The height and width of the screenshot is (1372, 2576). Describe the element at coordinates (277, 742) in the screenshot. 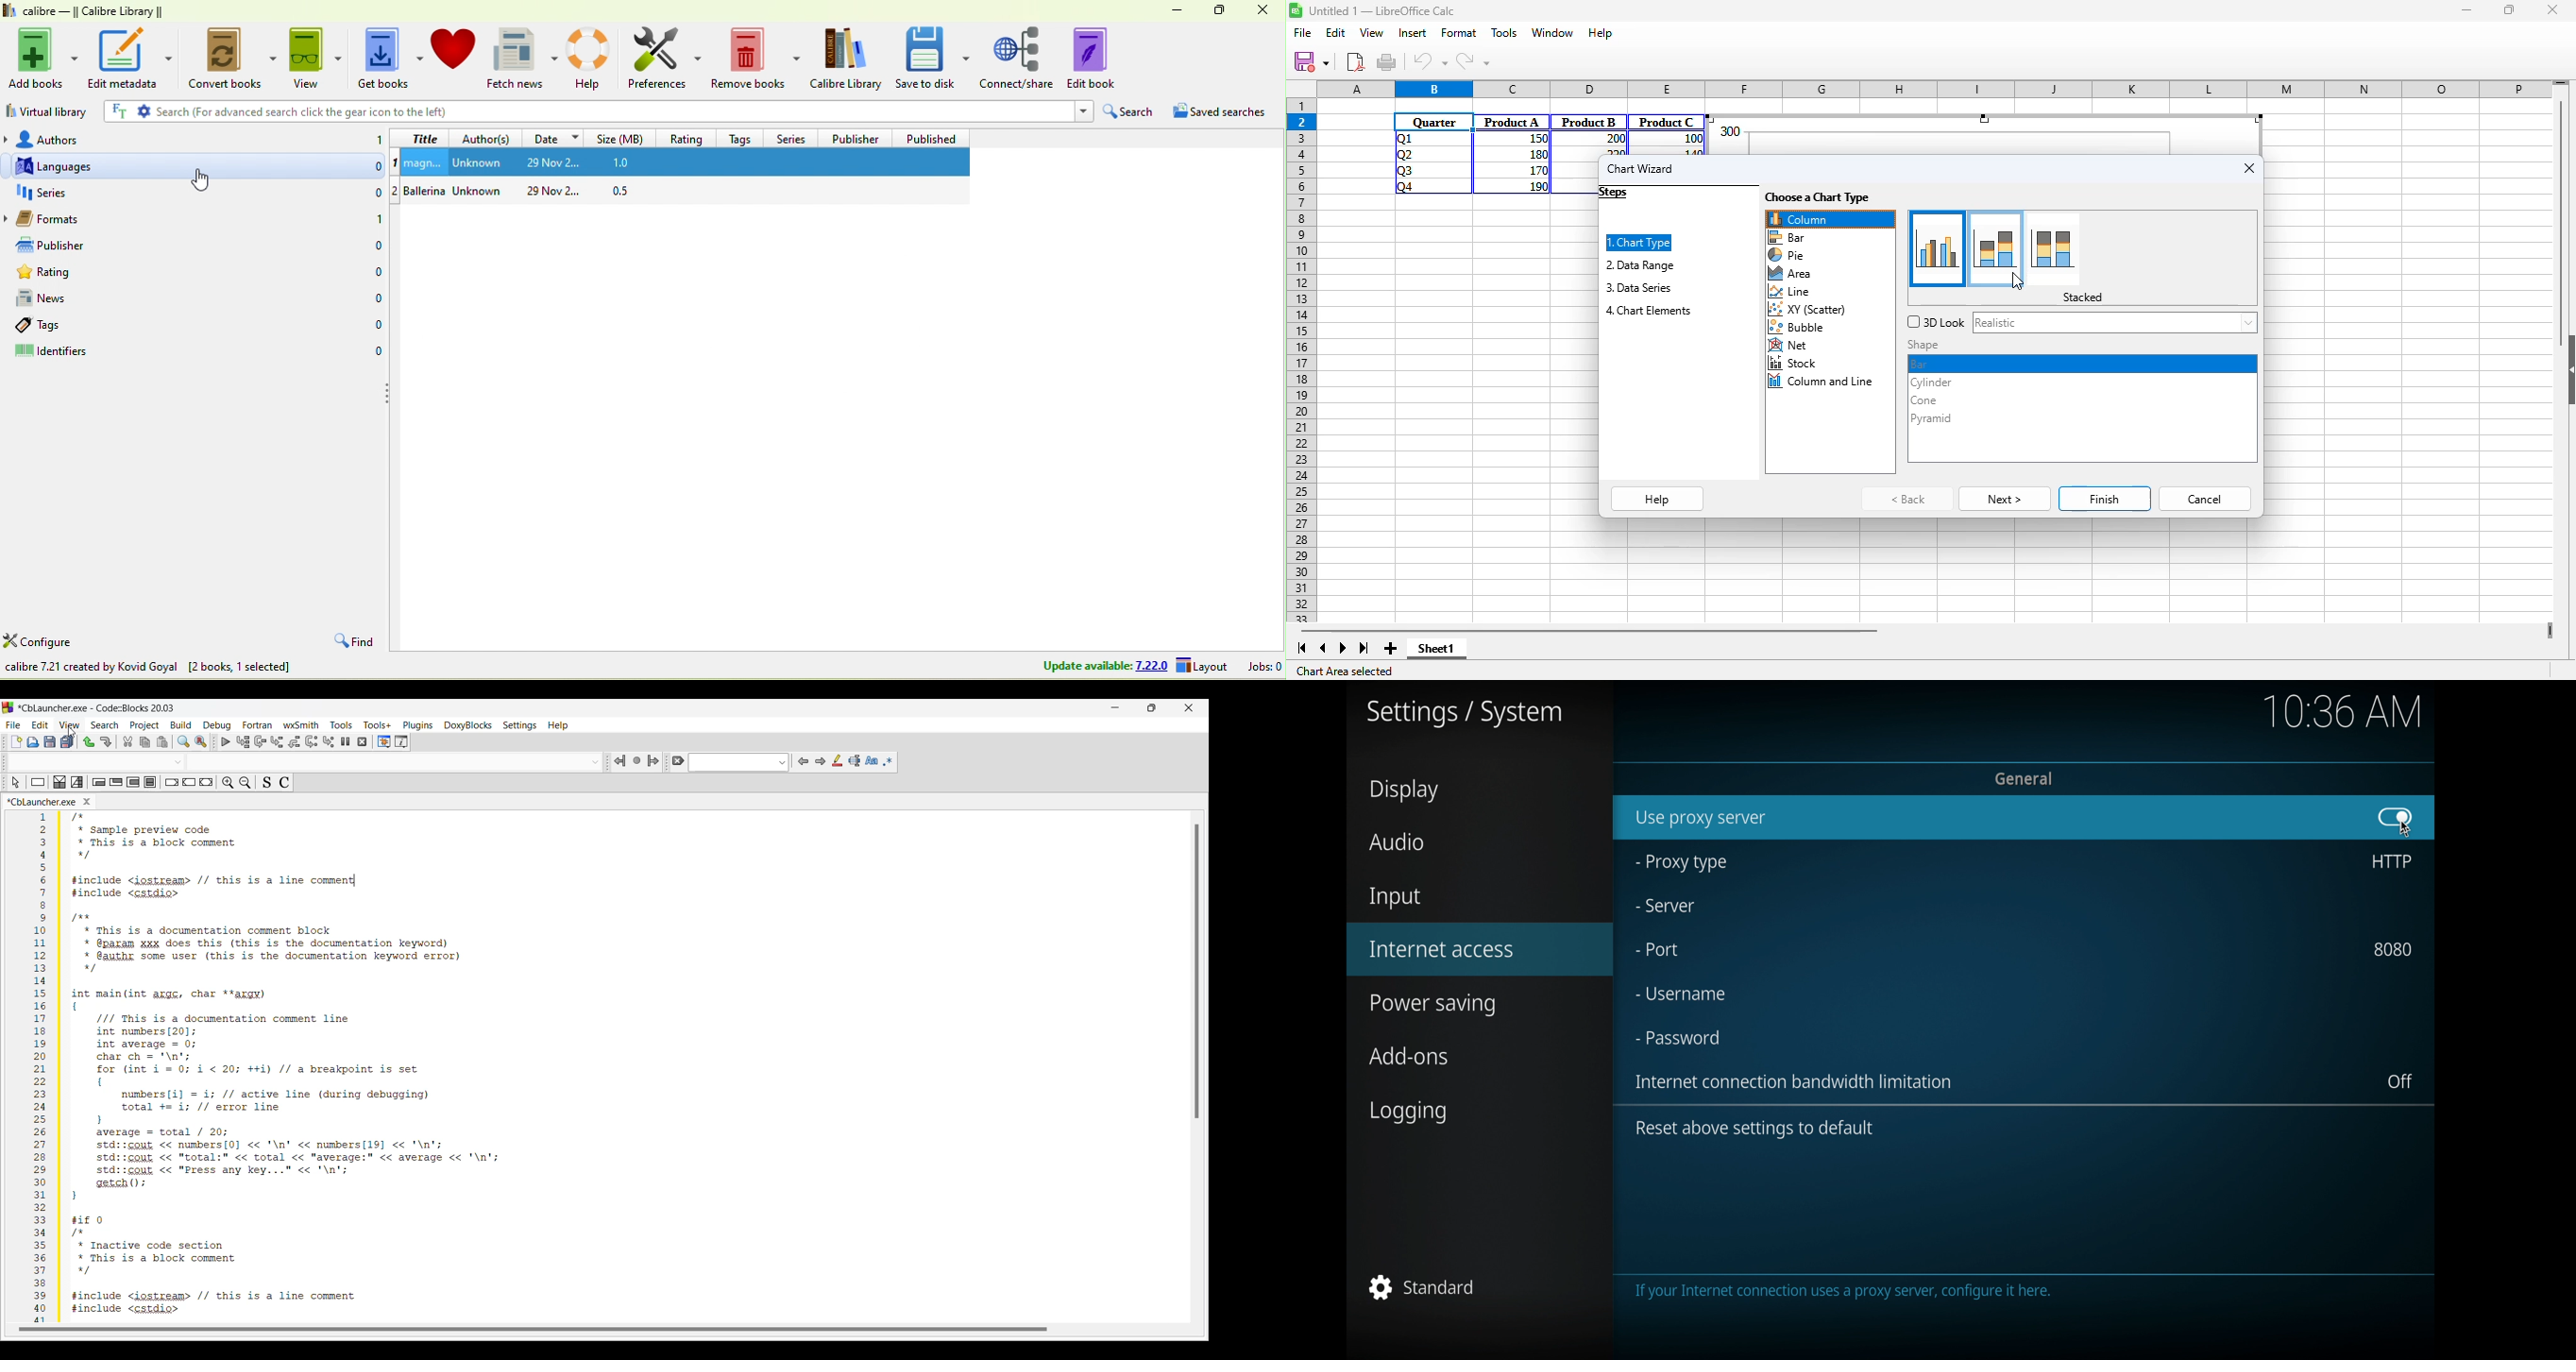

I see `Step into` at that location.